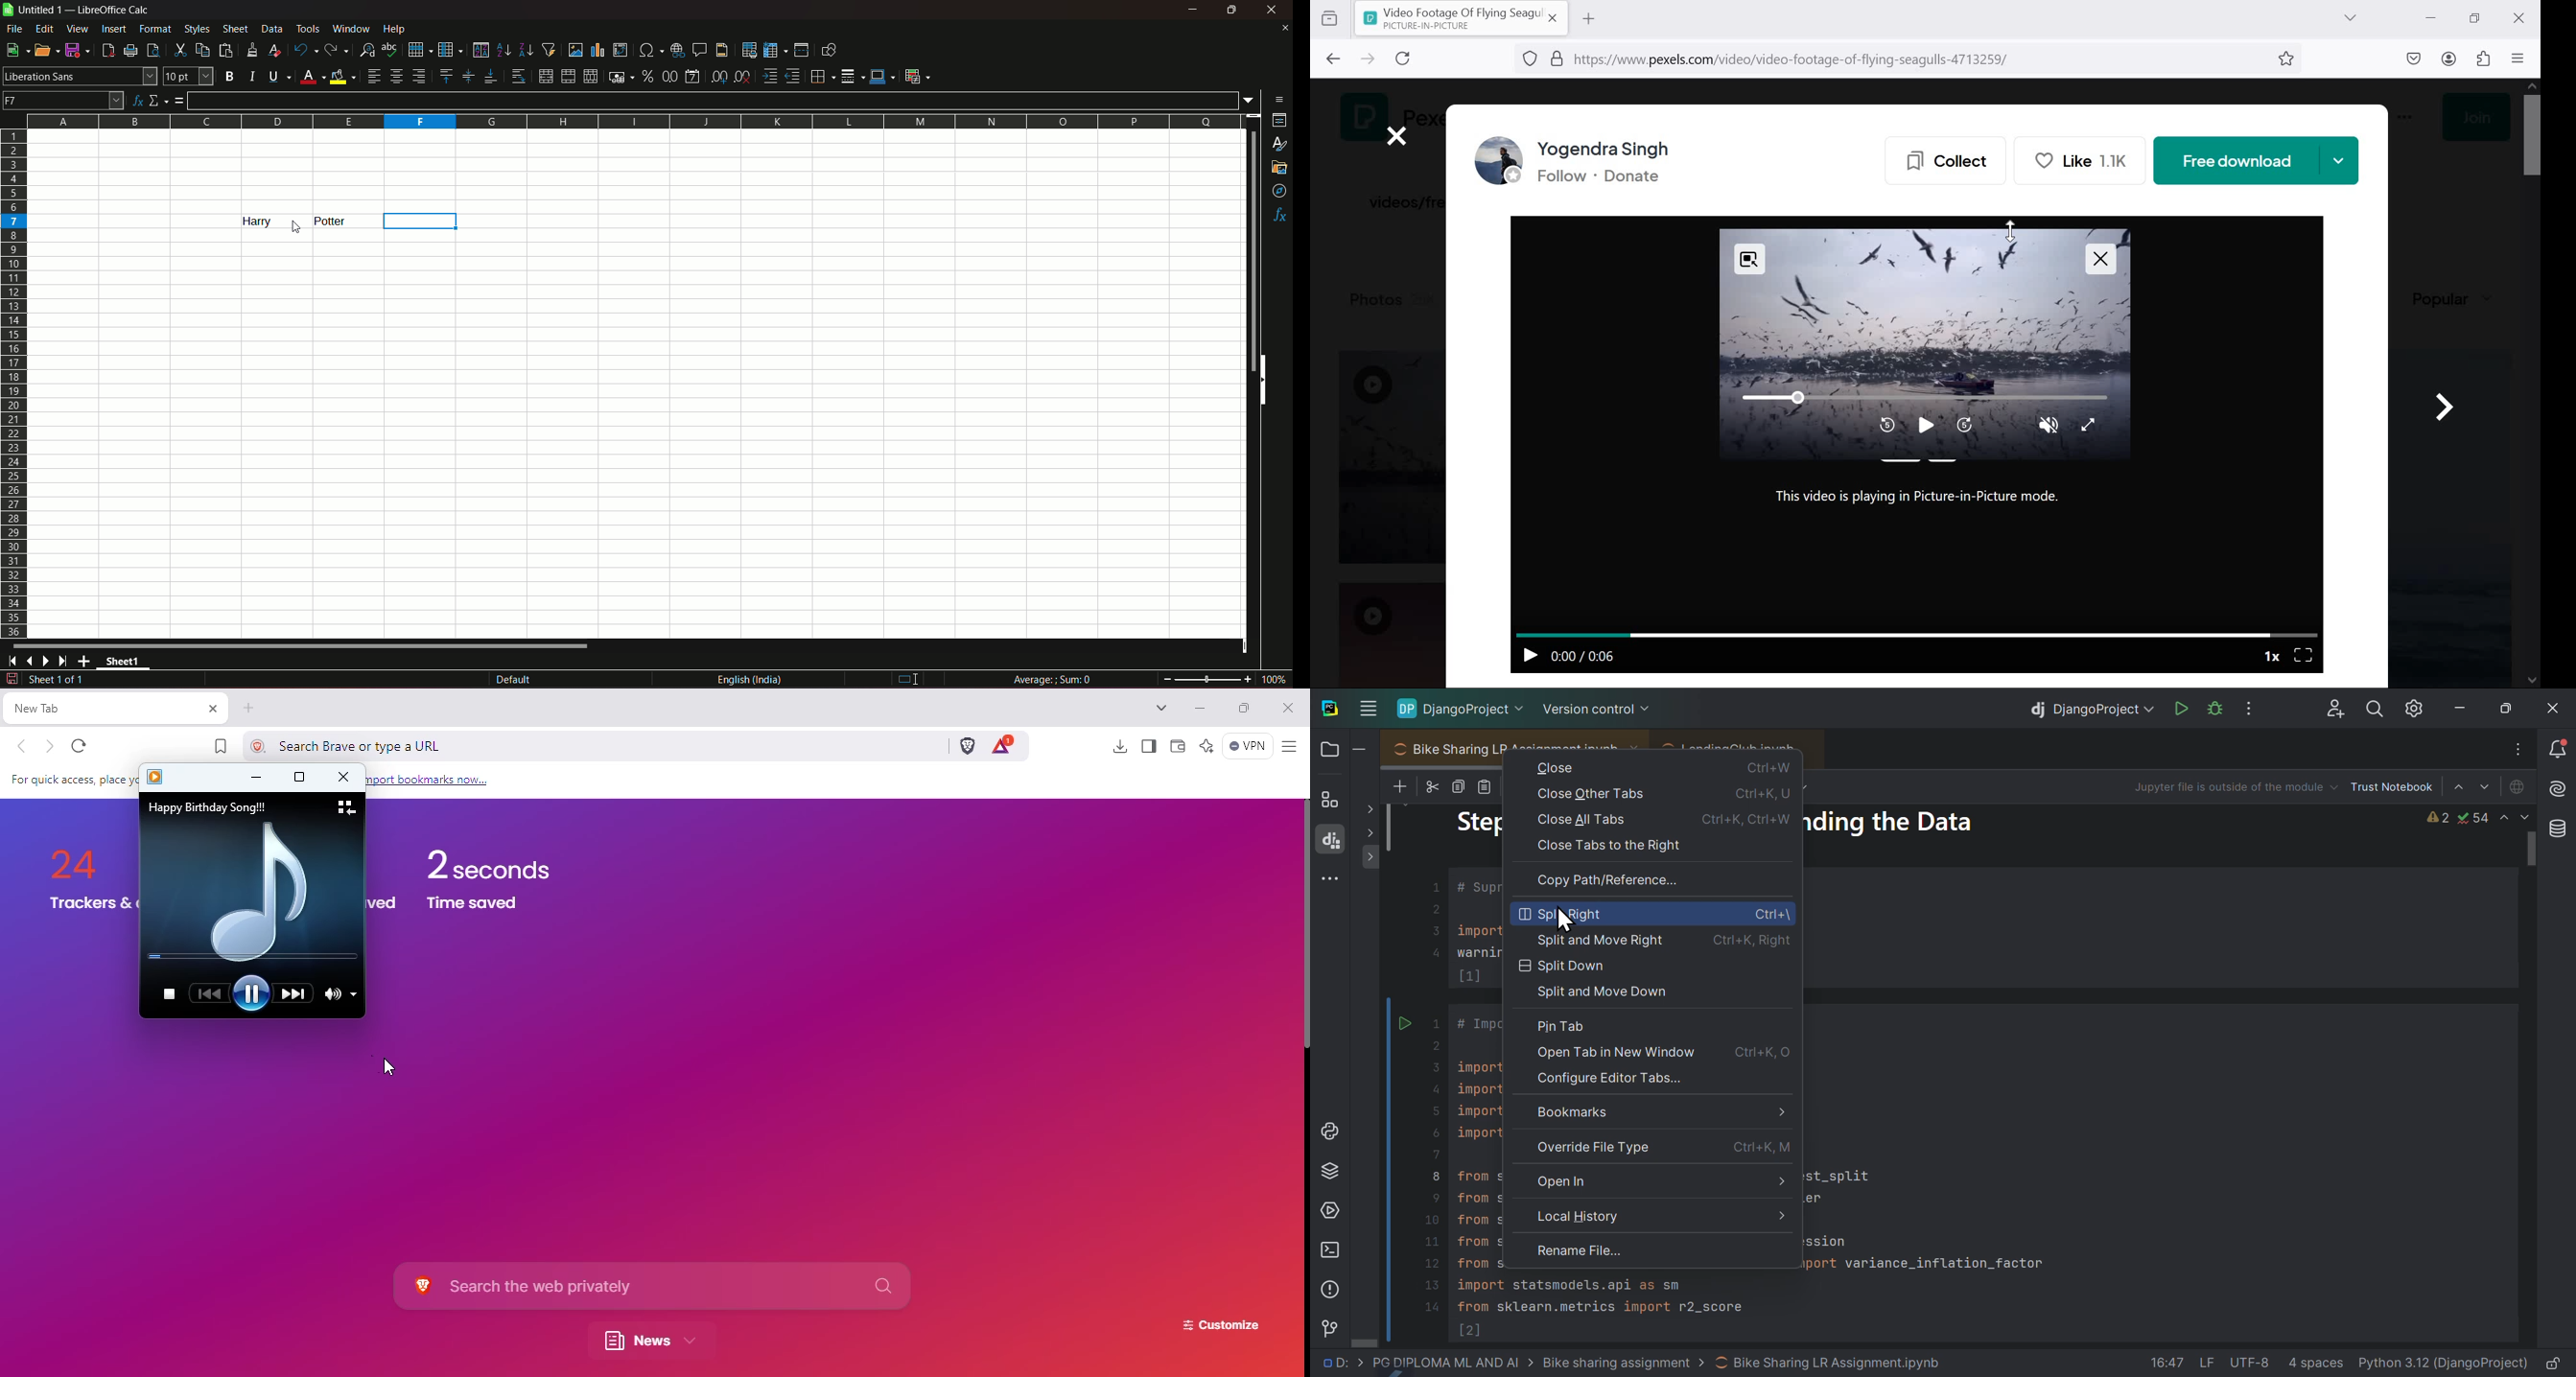  What do you see at coordinates (63, 99) in the screenshot?
I see `name box` at bounding box center [63, 99].